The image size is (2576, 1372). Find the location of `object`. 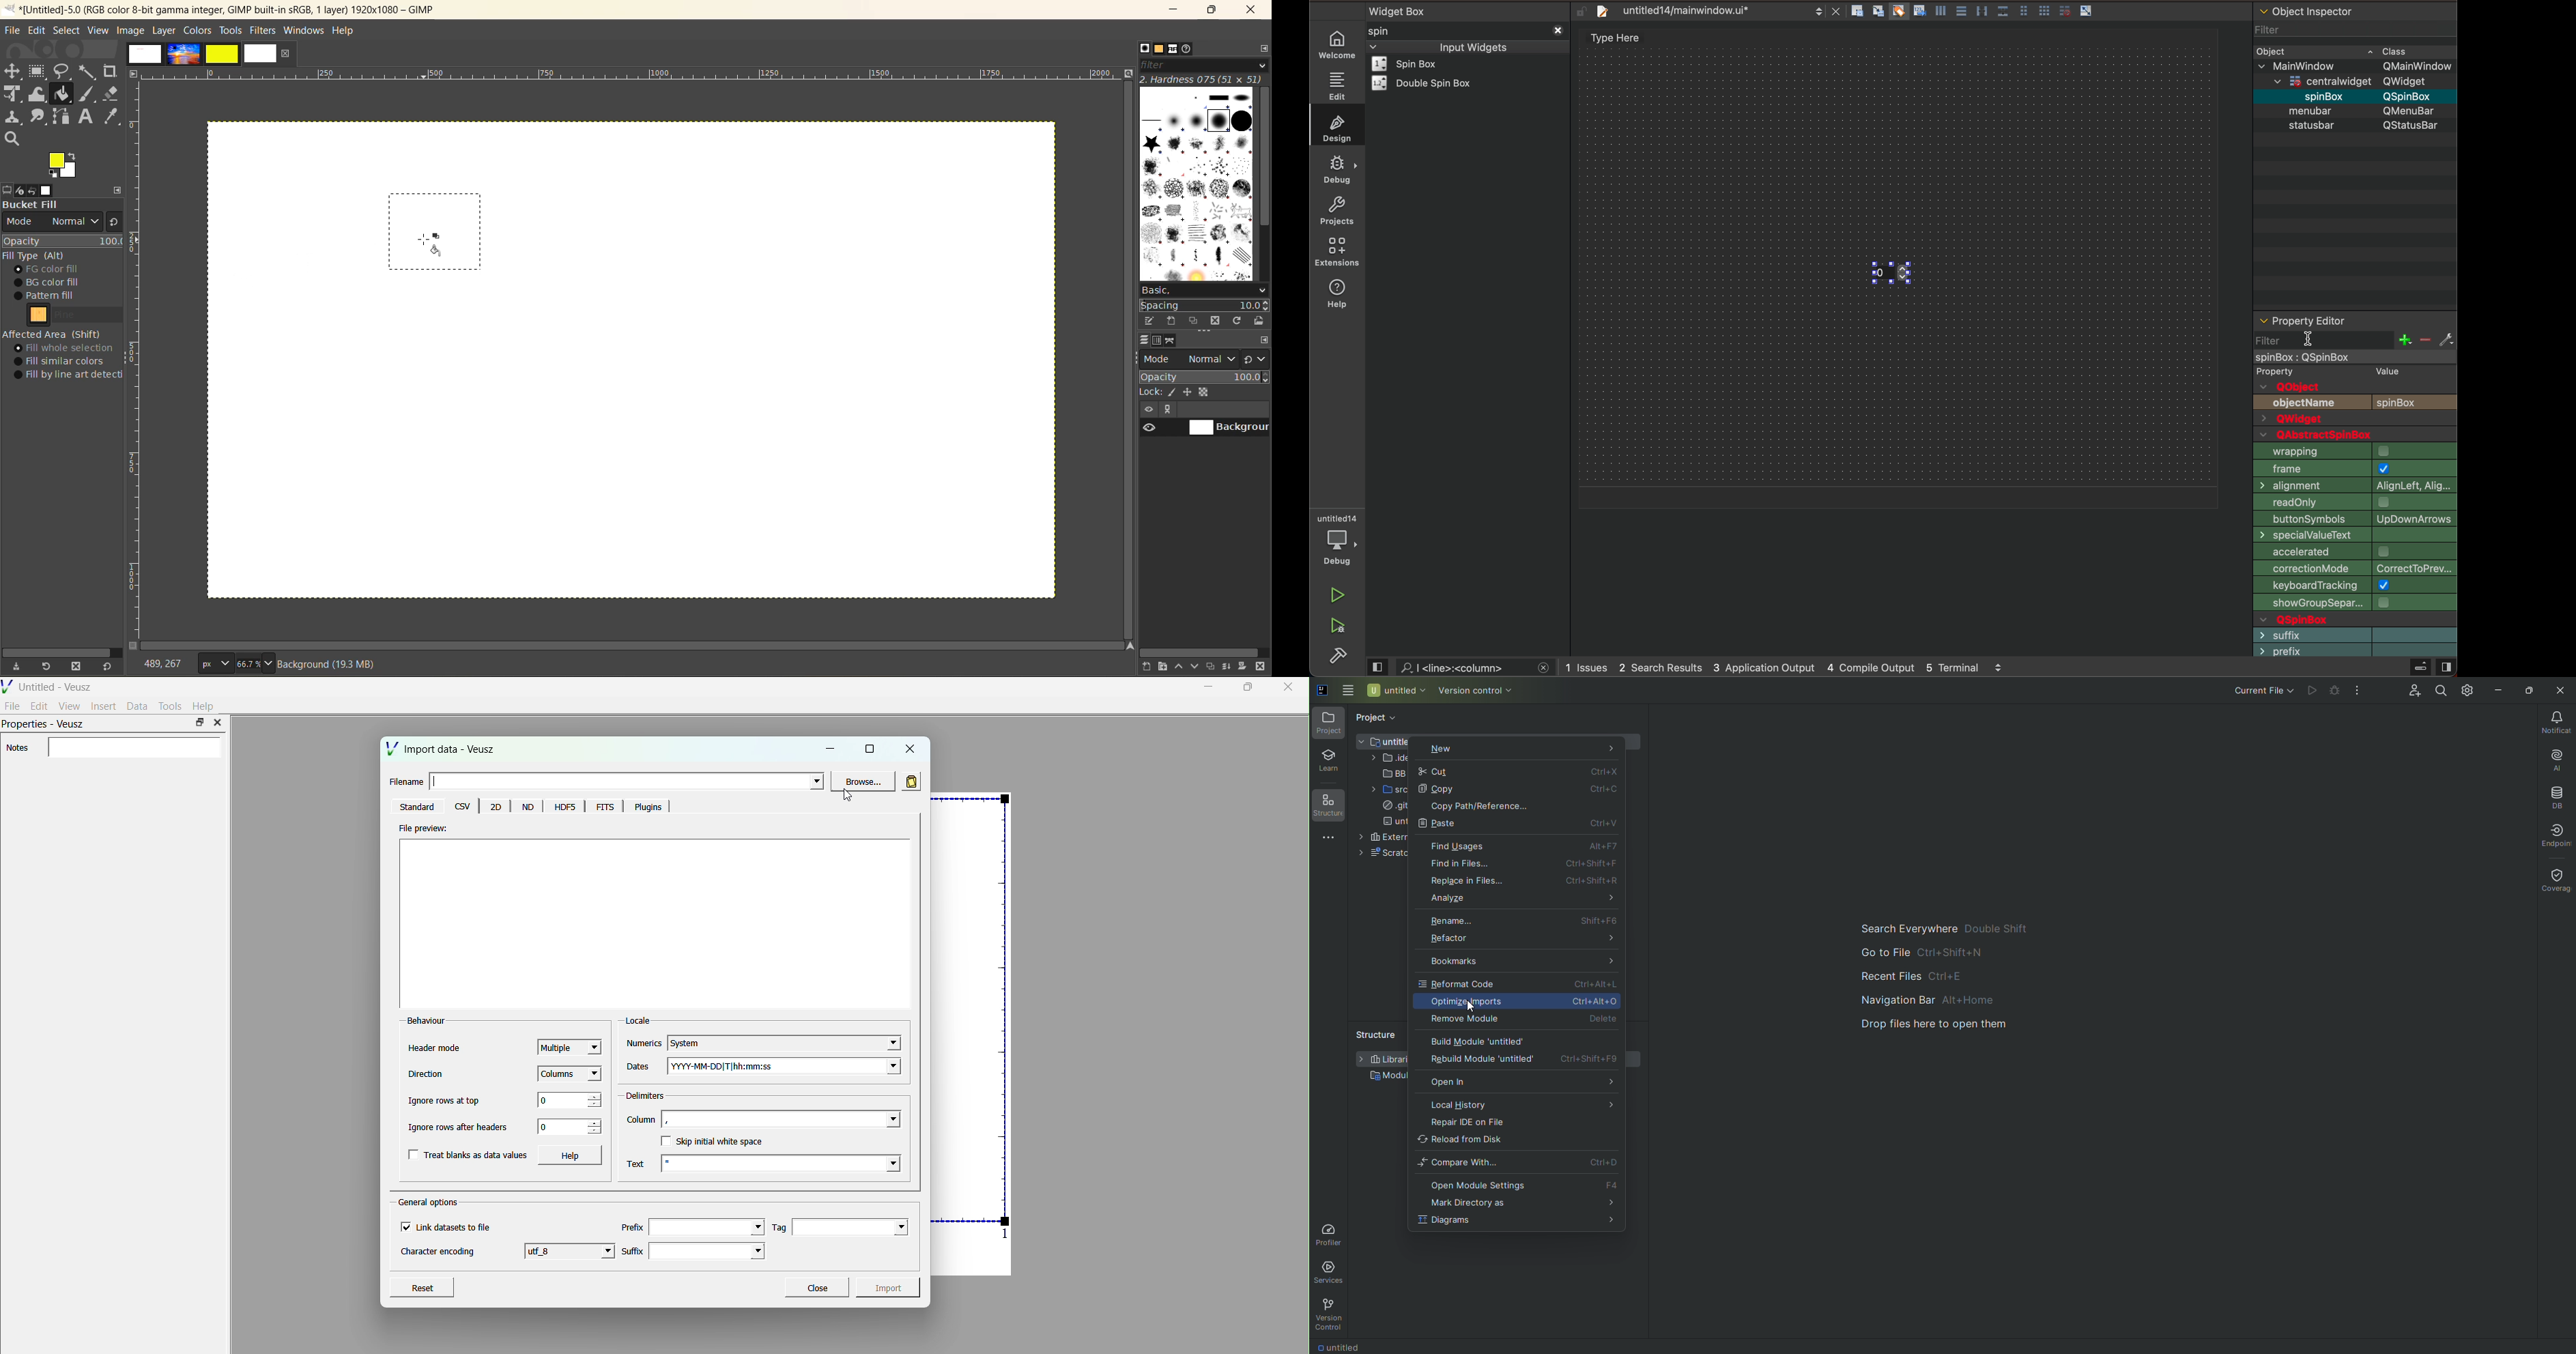

object is located at coordinates (2275, 50).